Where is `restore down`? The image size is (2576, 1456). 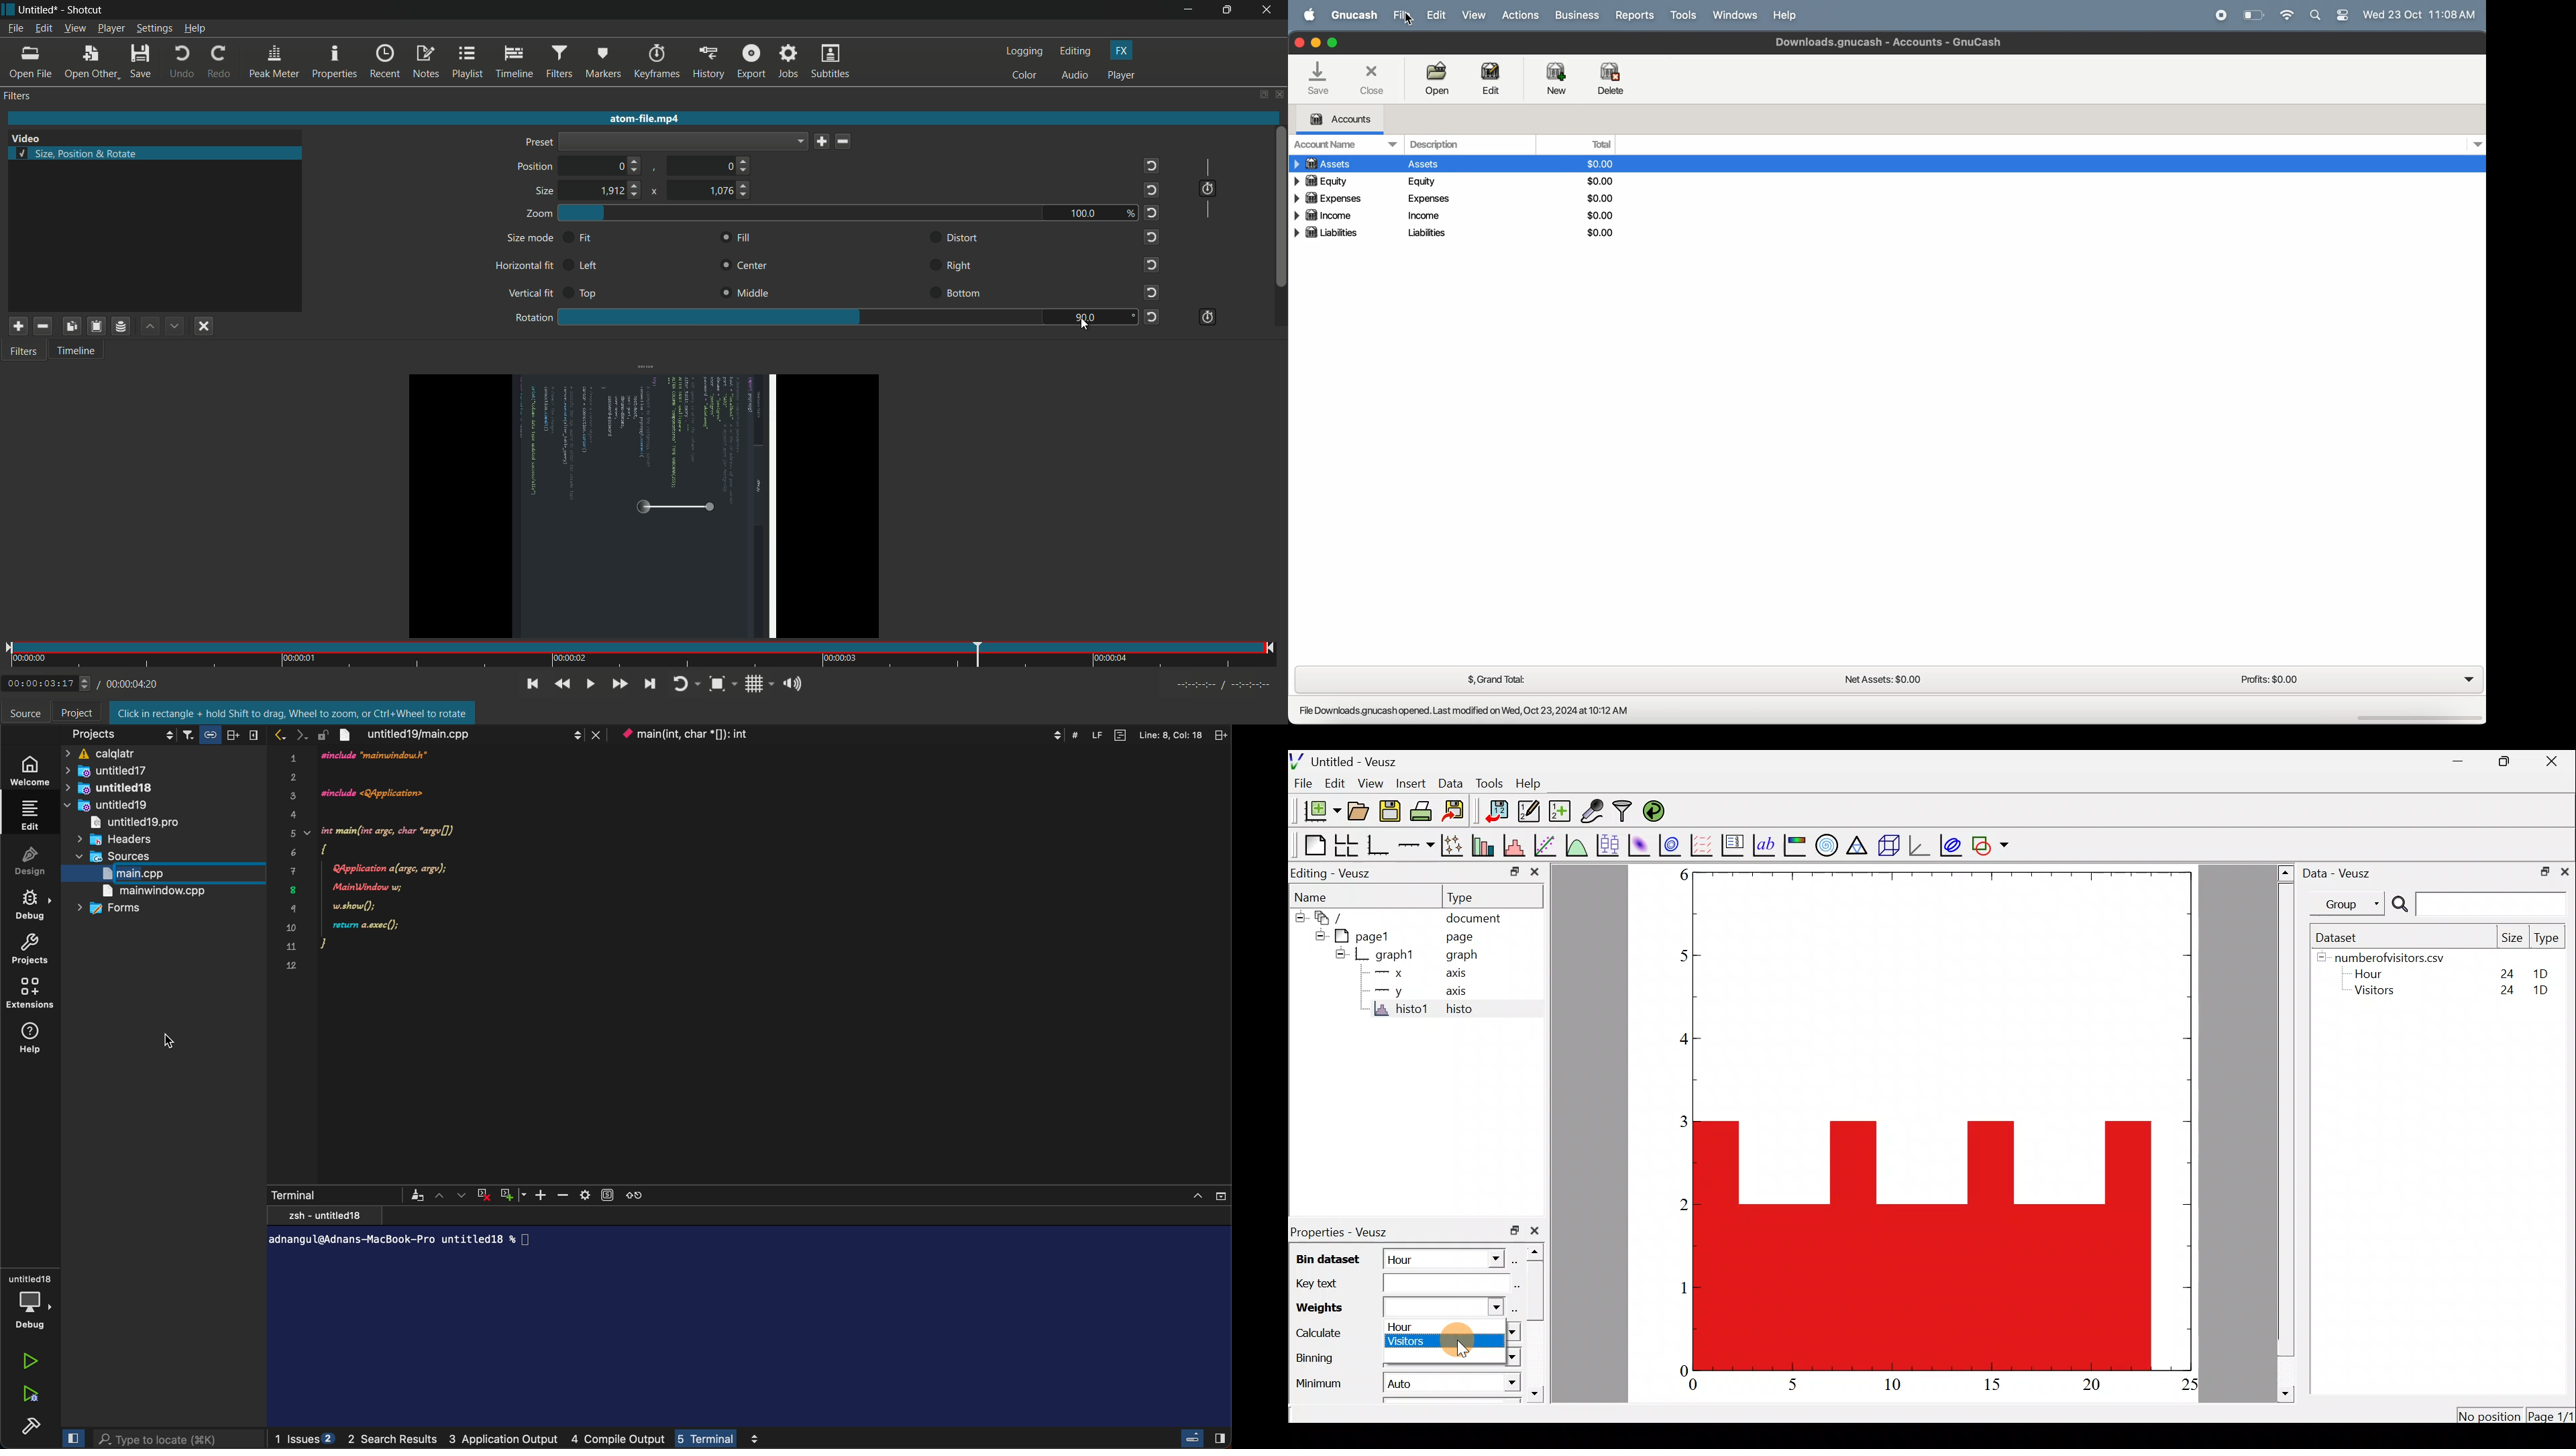 restore down is located at coordinates (1512, 1230).